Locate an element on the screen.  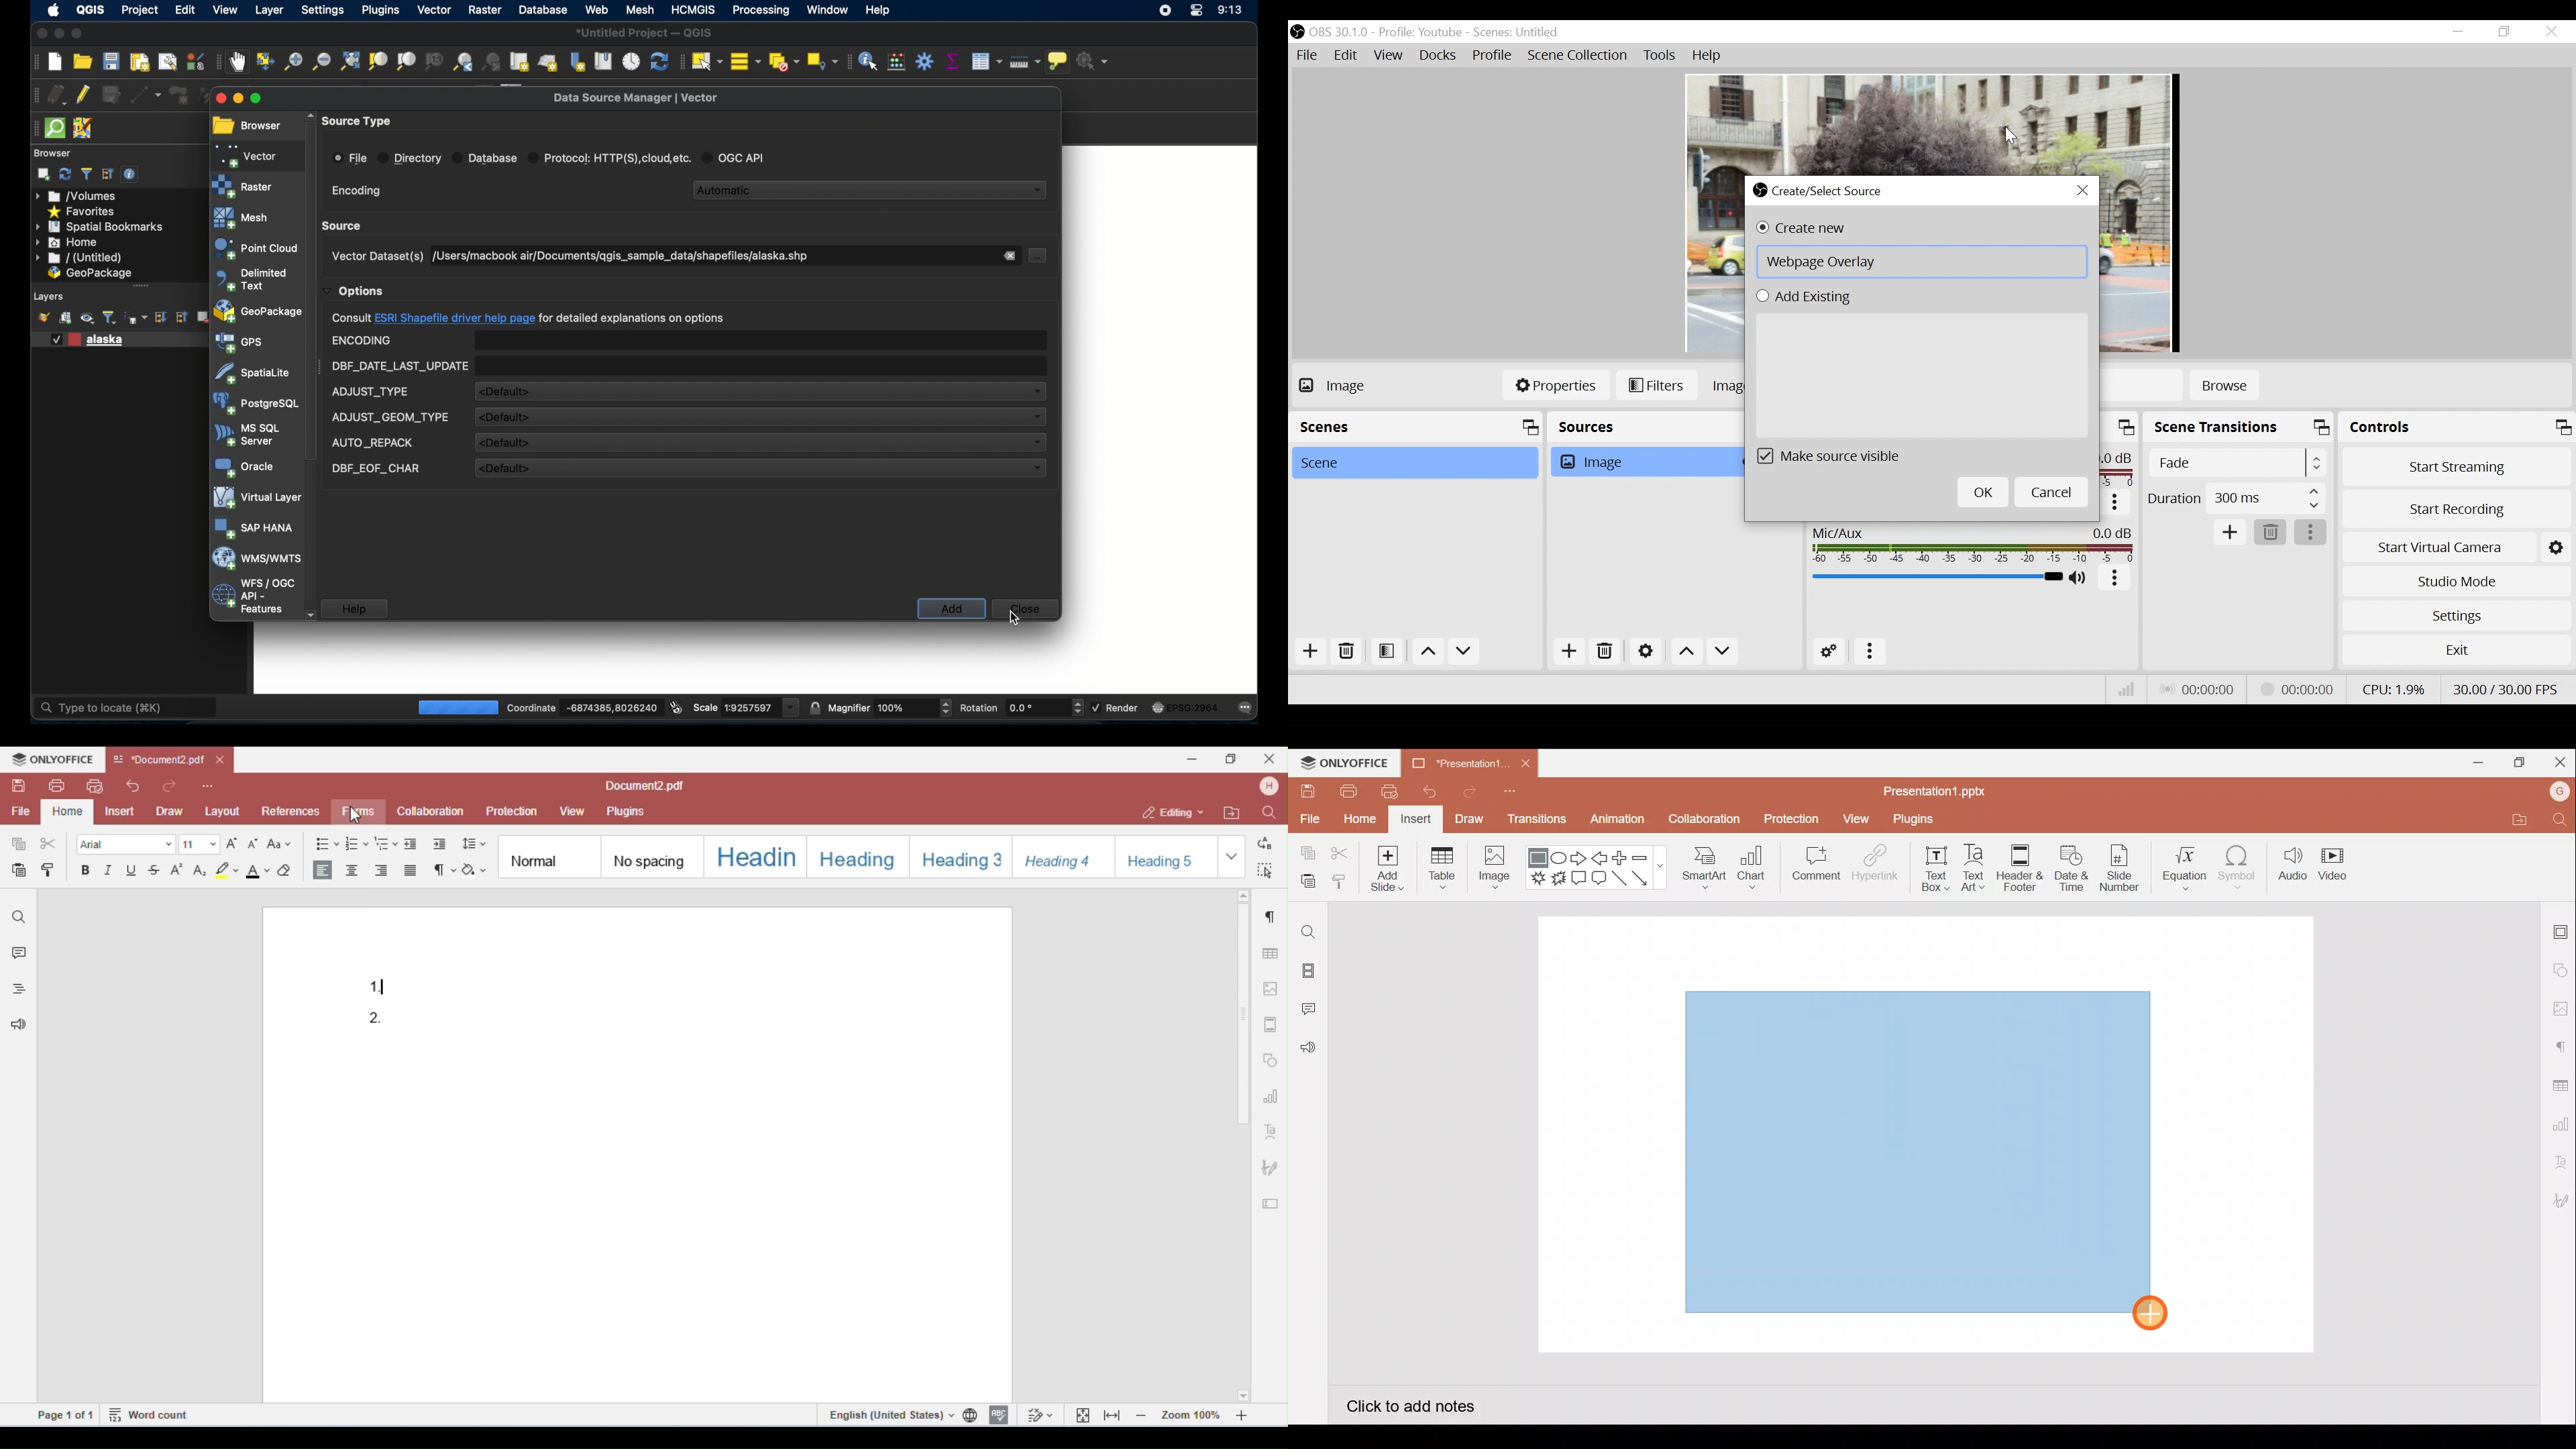
source type is located at coordinates (359, 121).